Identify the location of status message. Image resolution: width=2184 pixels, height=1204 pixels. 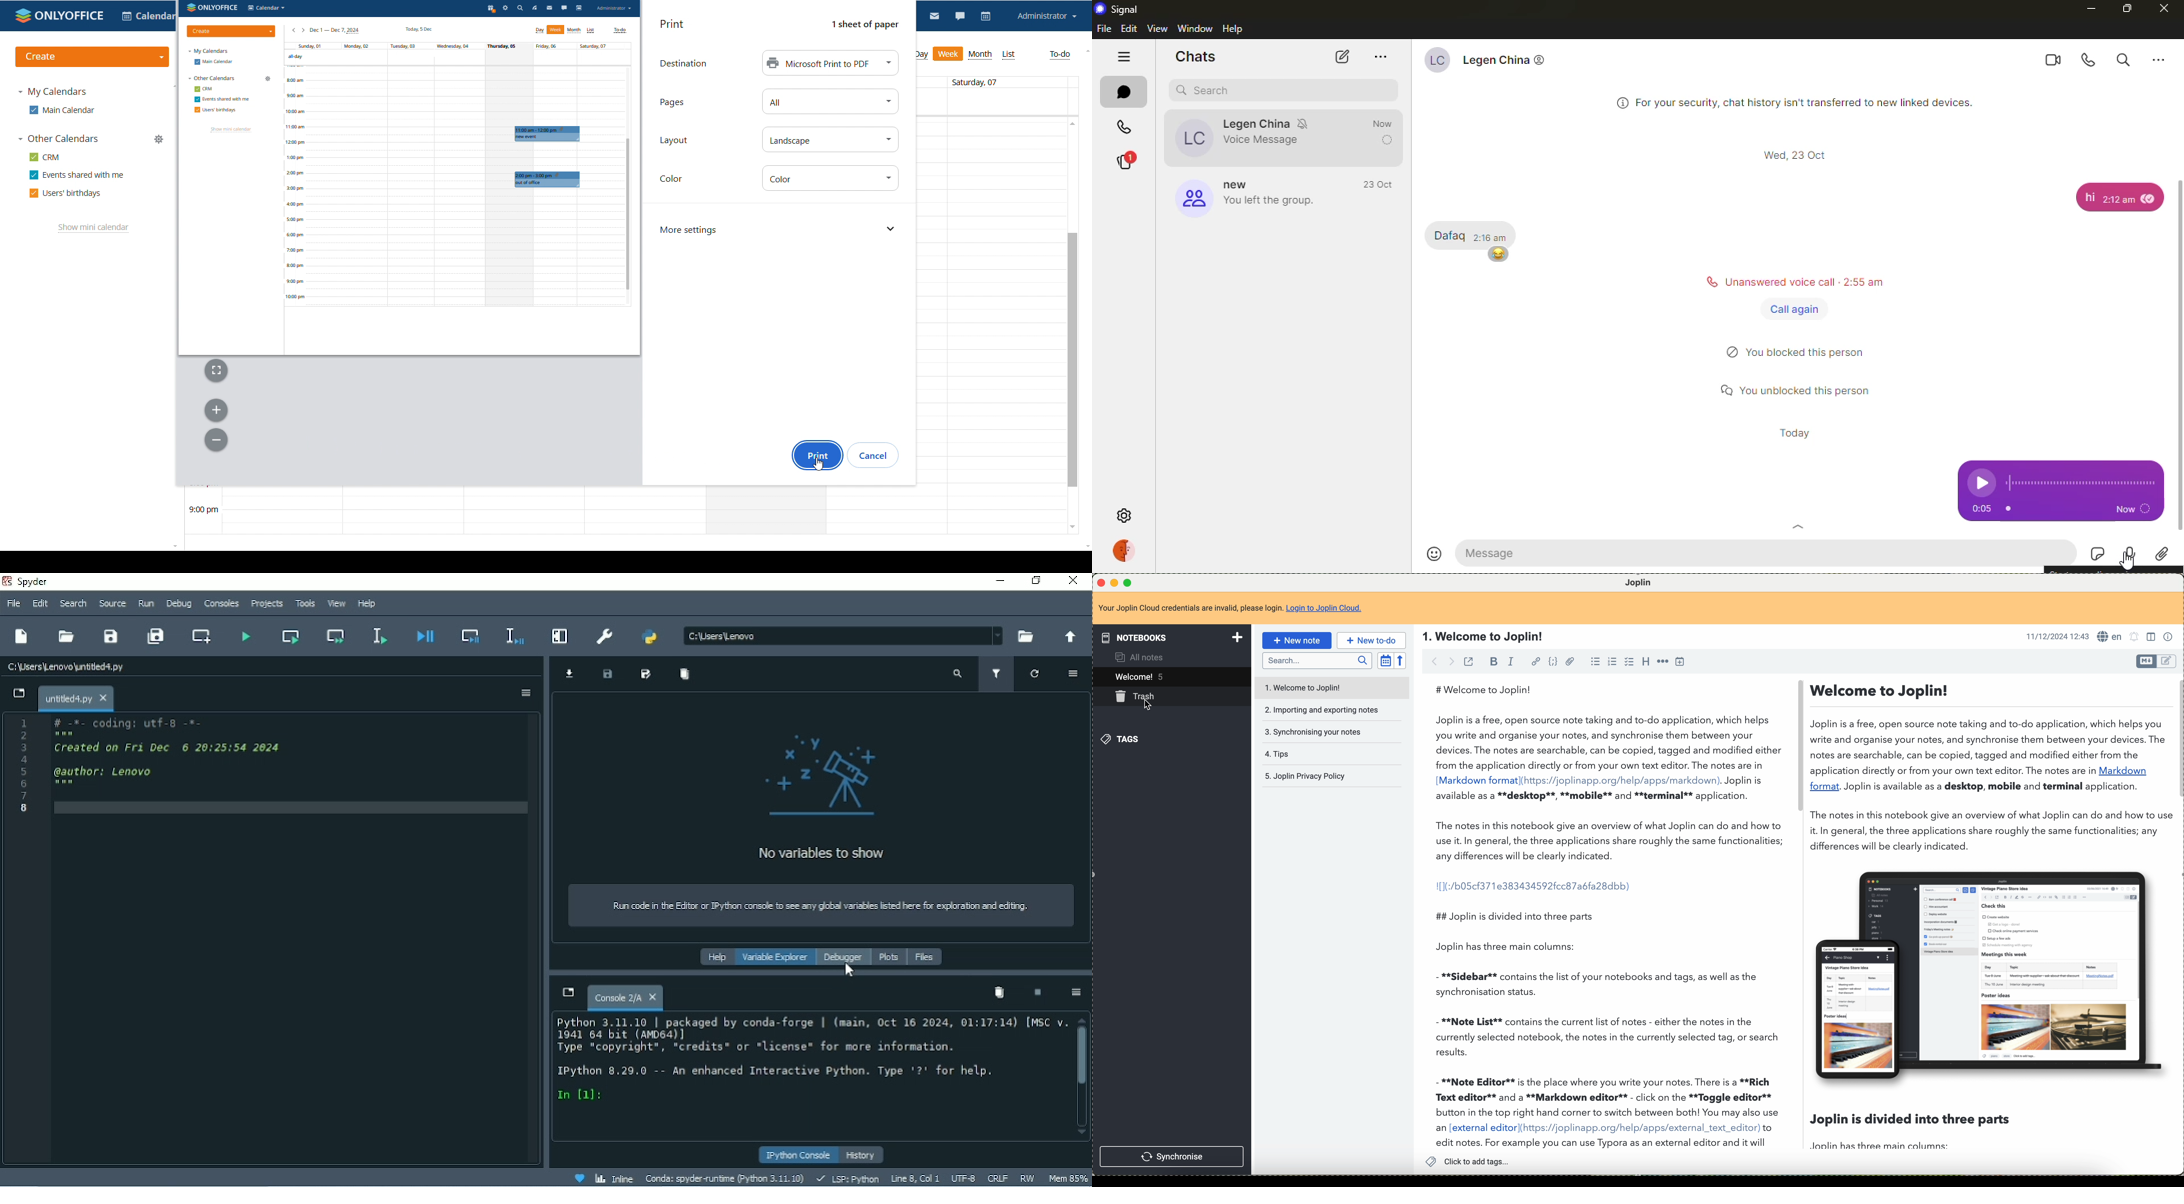
(1807, 280).